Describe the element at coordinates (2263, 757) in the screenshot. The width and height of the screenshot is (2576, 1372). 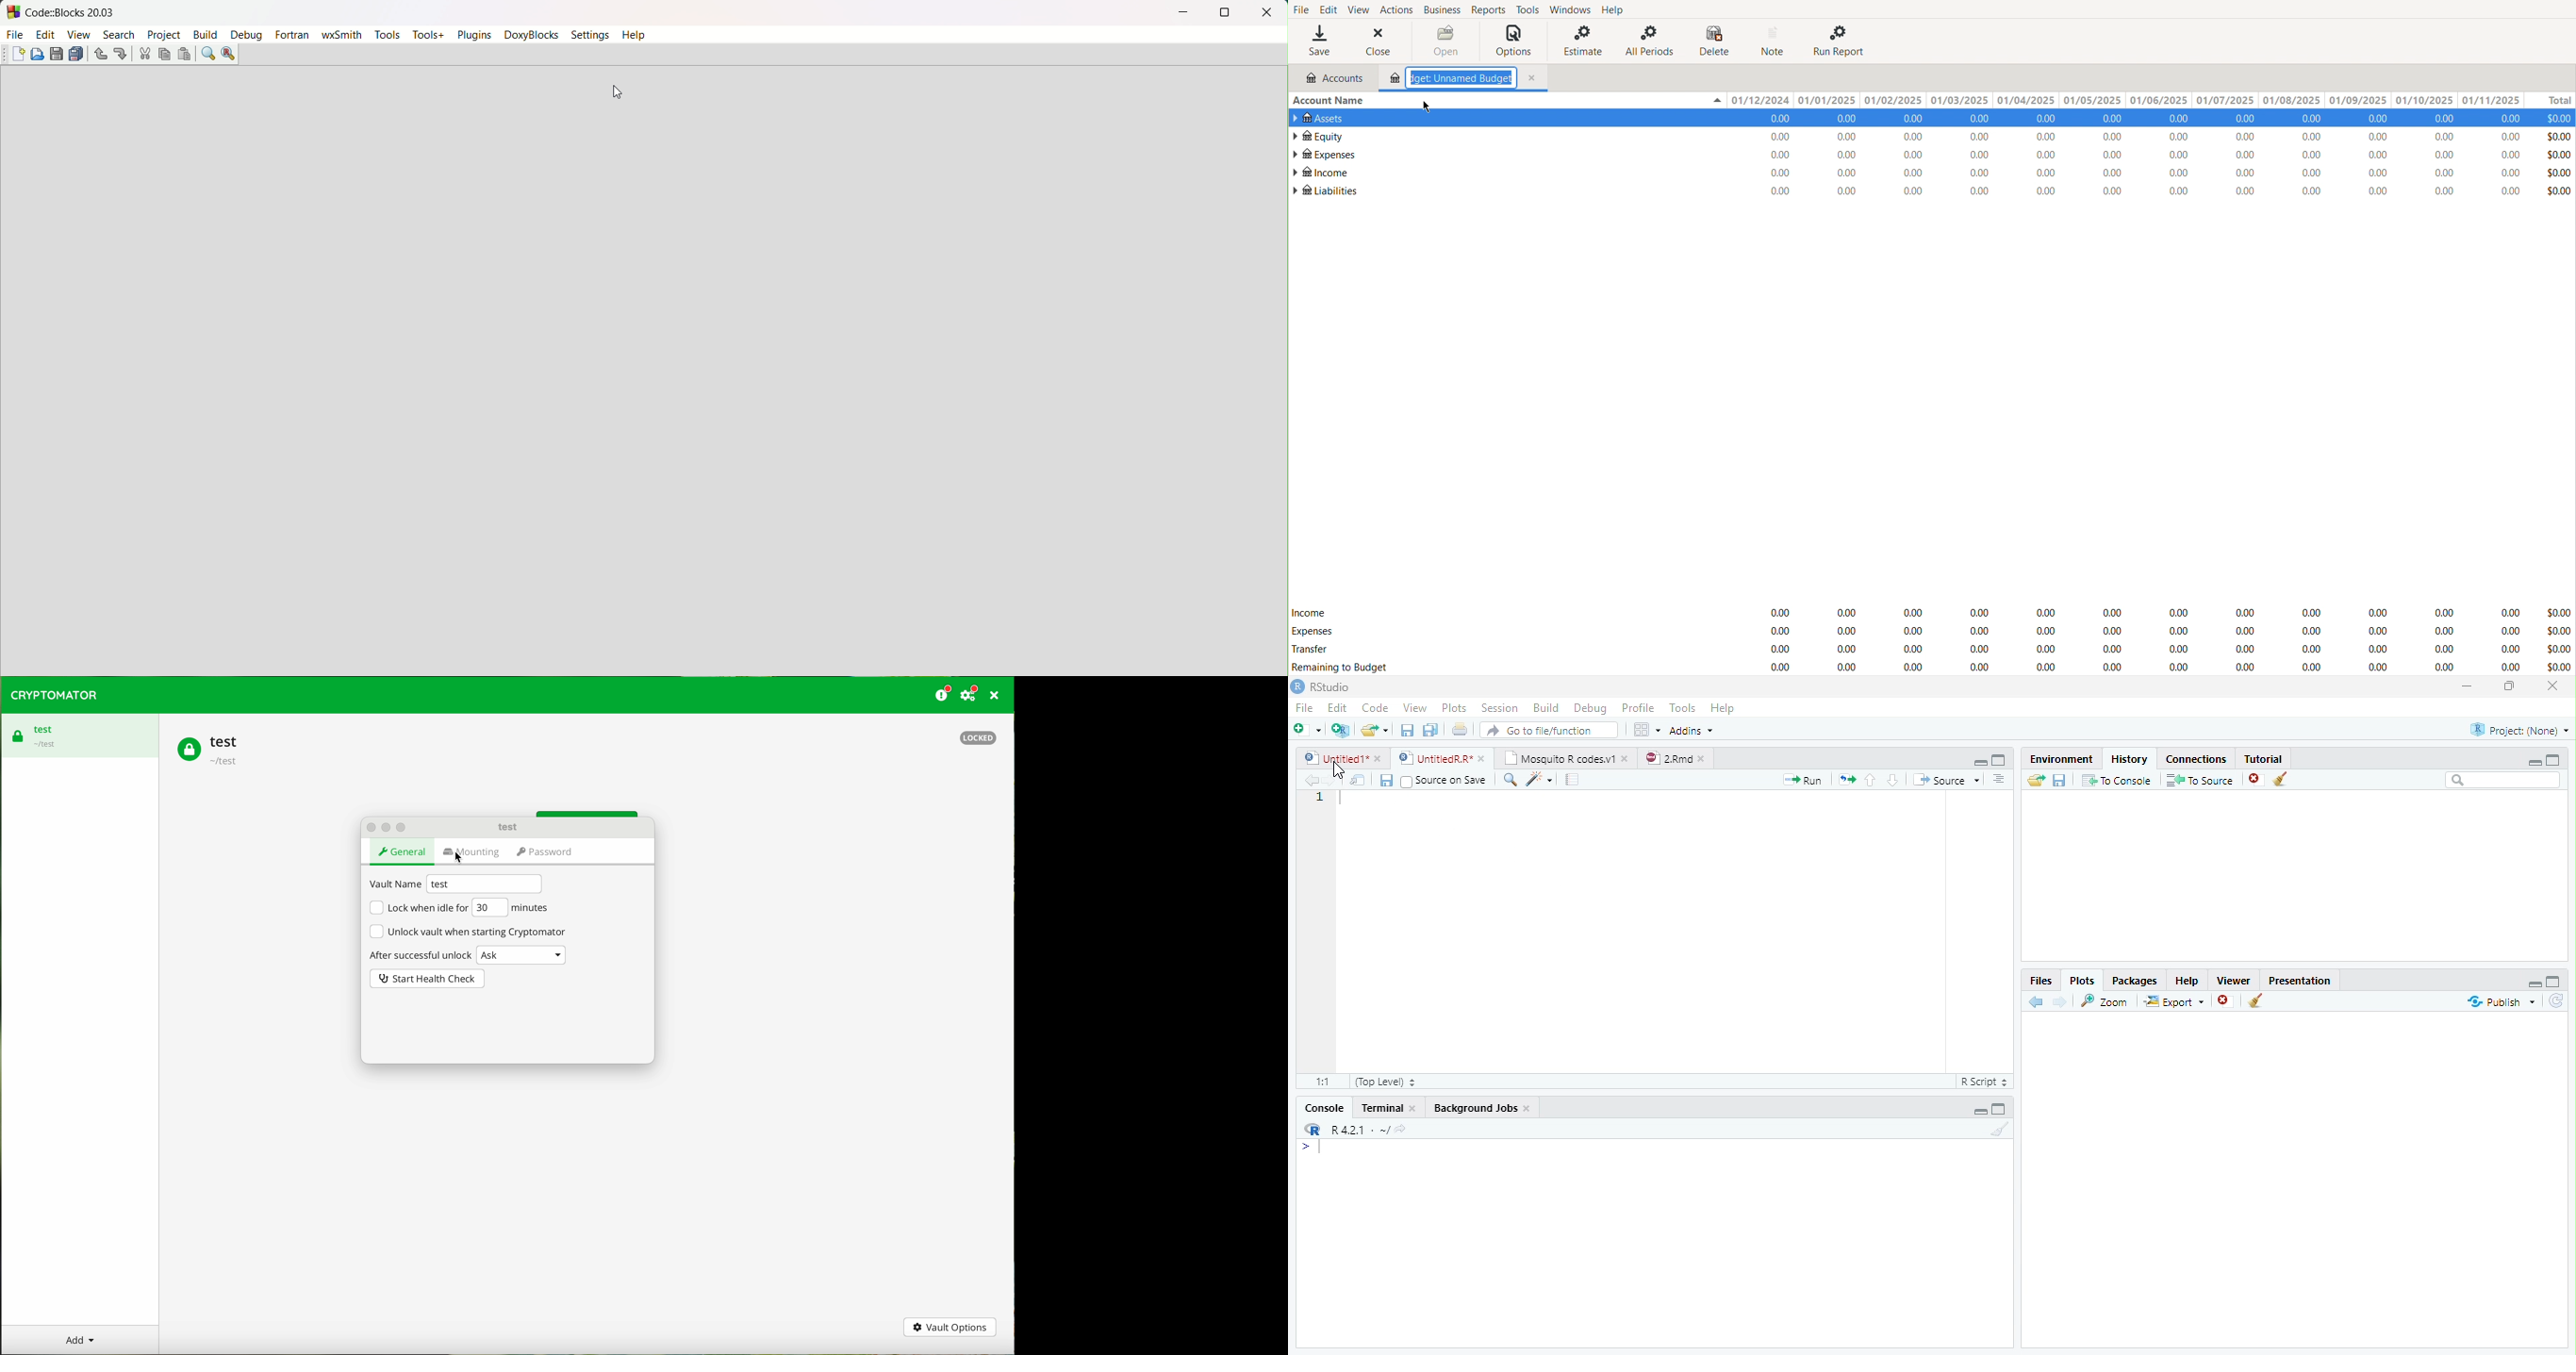
I see `Tutorial` at that location.